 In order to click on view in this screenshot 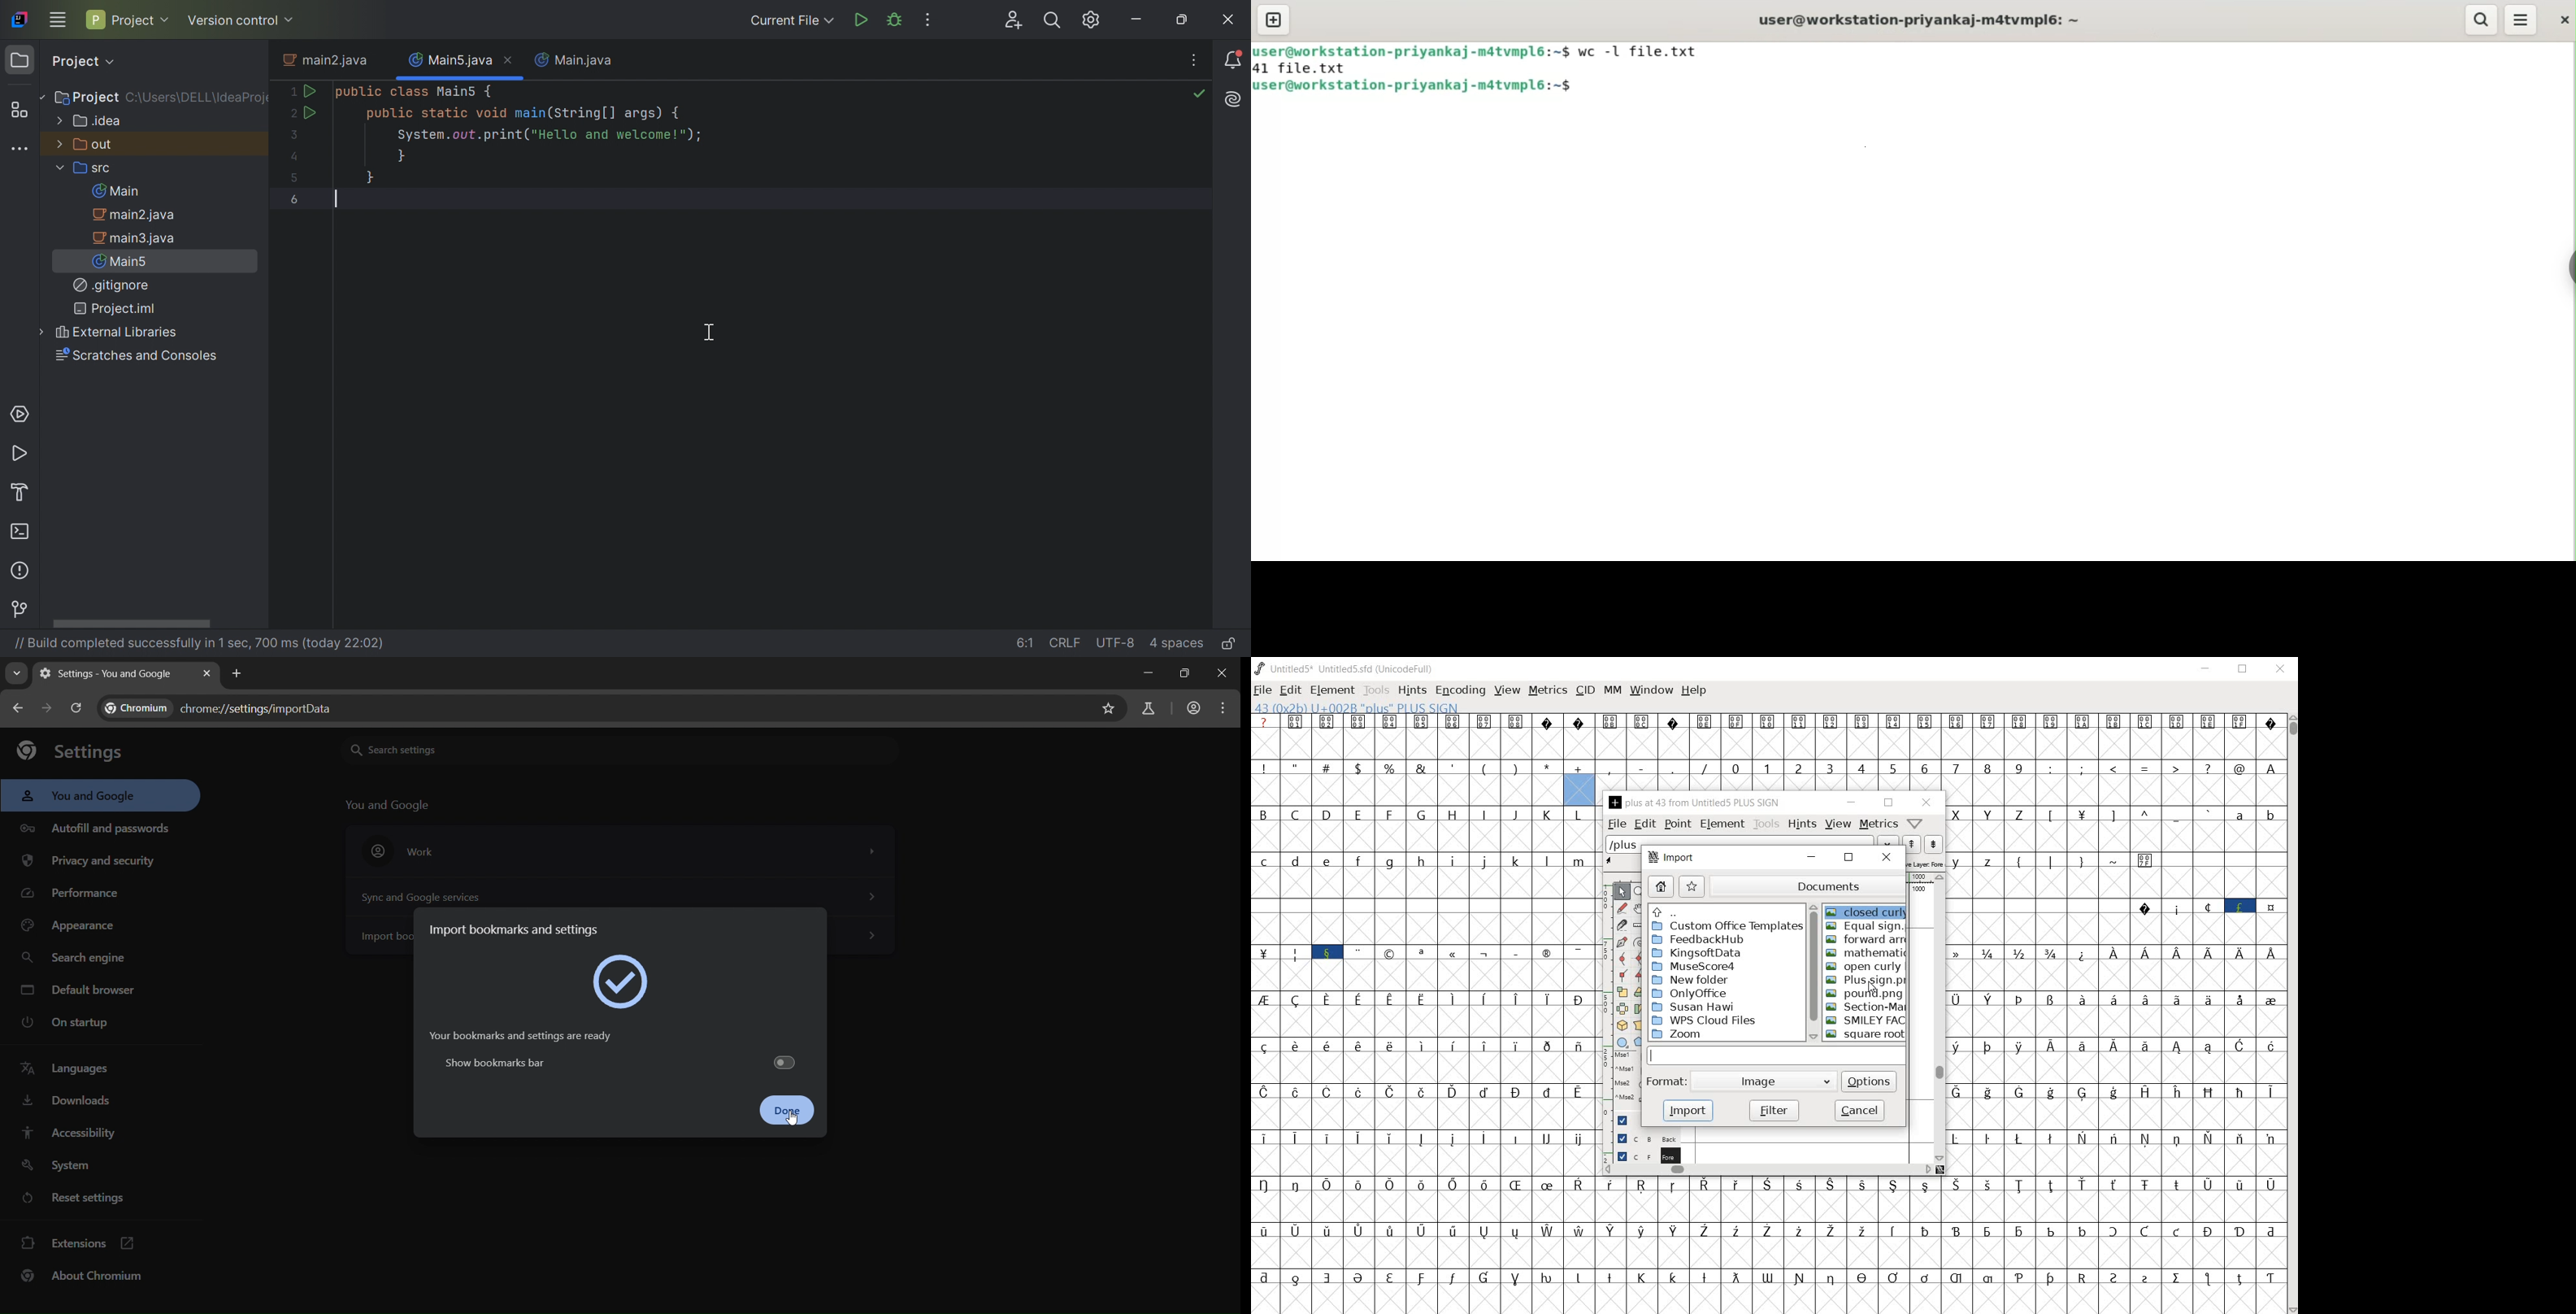, I will do `click(1838, 825)`.